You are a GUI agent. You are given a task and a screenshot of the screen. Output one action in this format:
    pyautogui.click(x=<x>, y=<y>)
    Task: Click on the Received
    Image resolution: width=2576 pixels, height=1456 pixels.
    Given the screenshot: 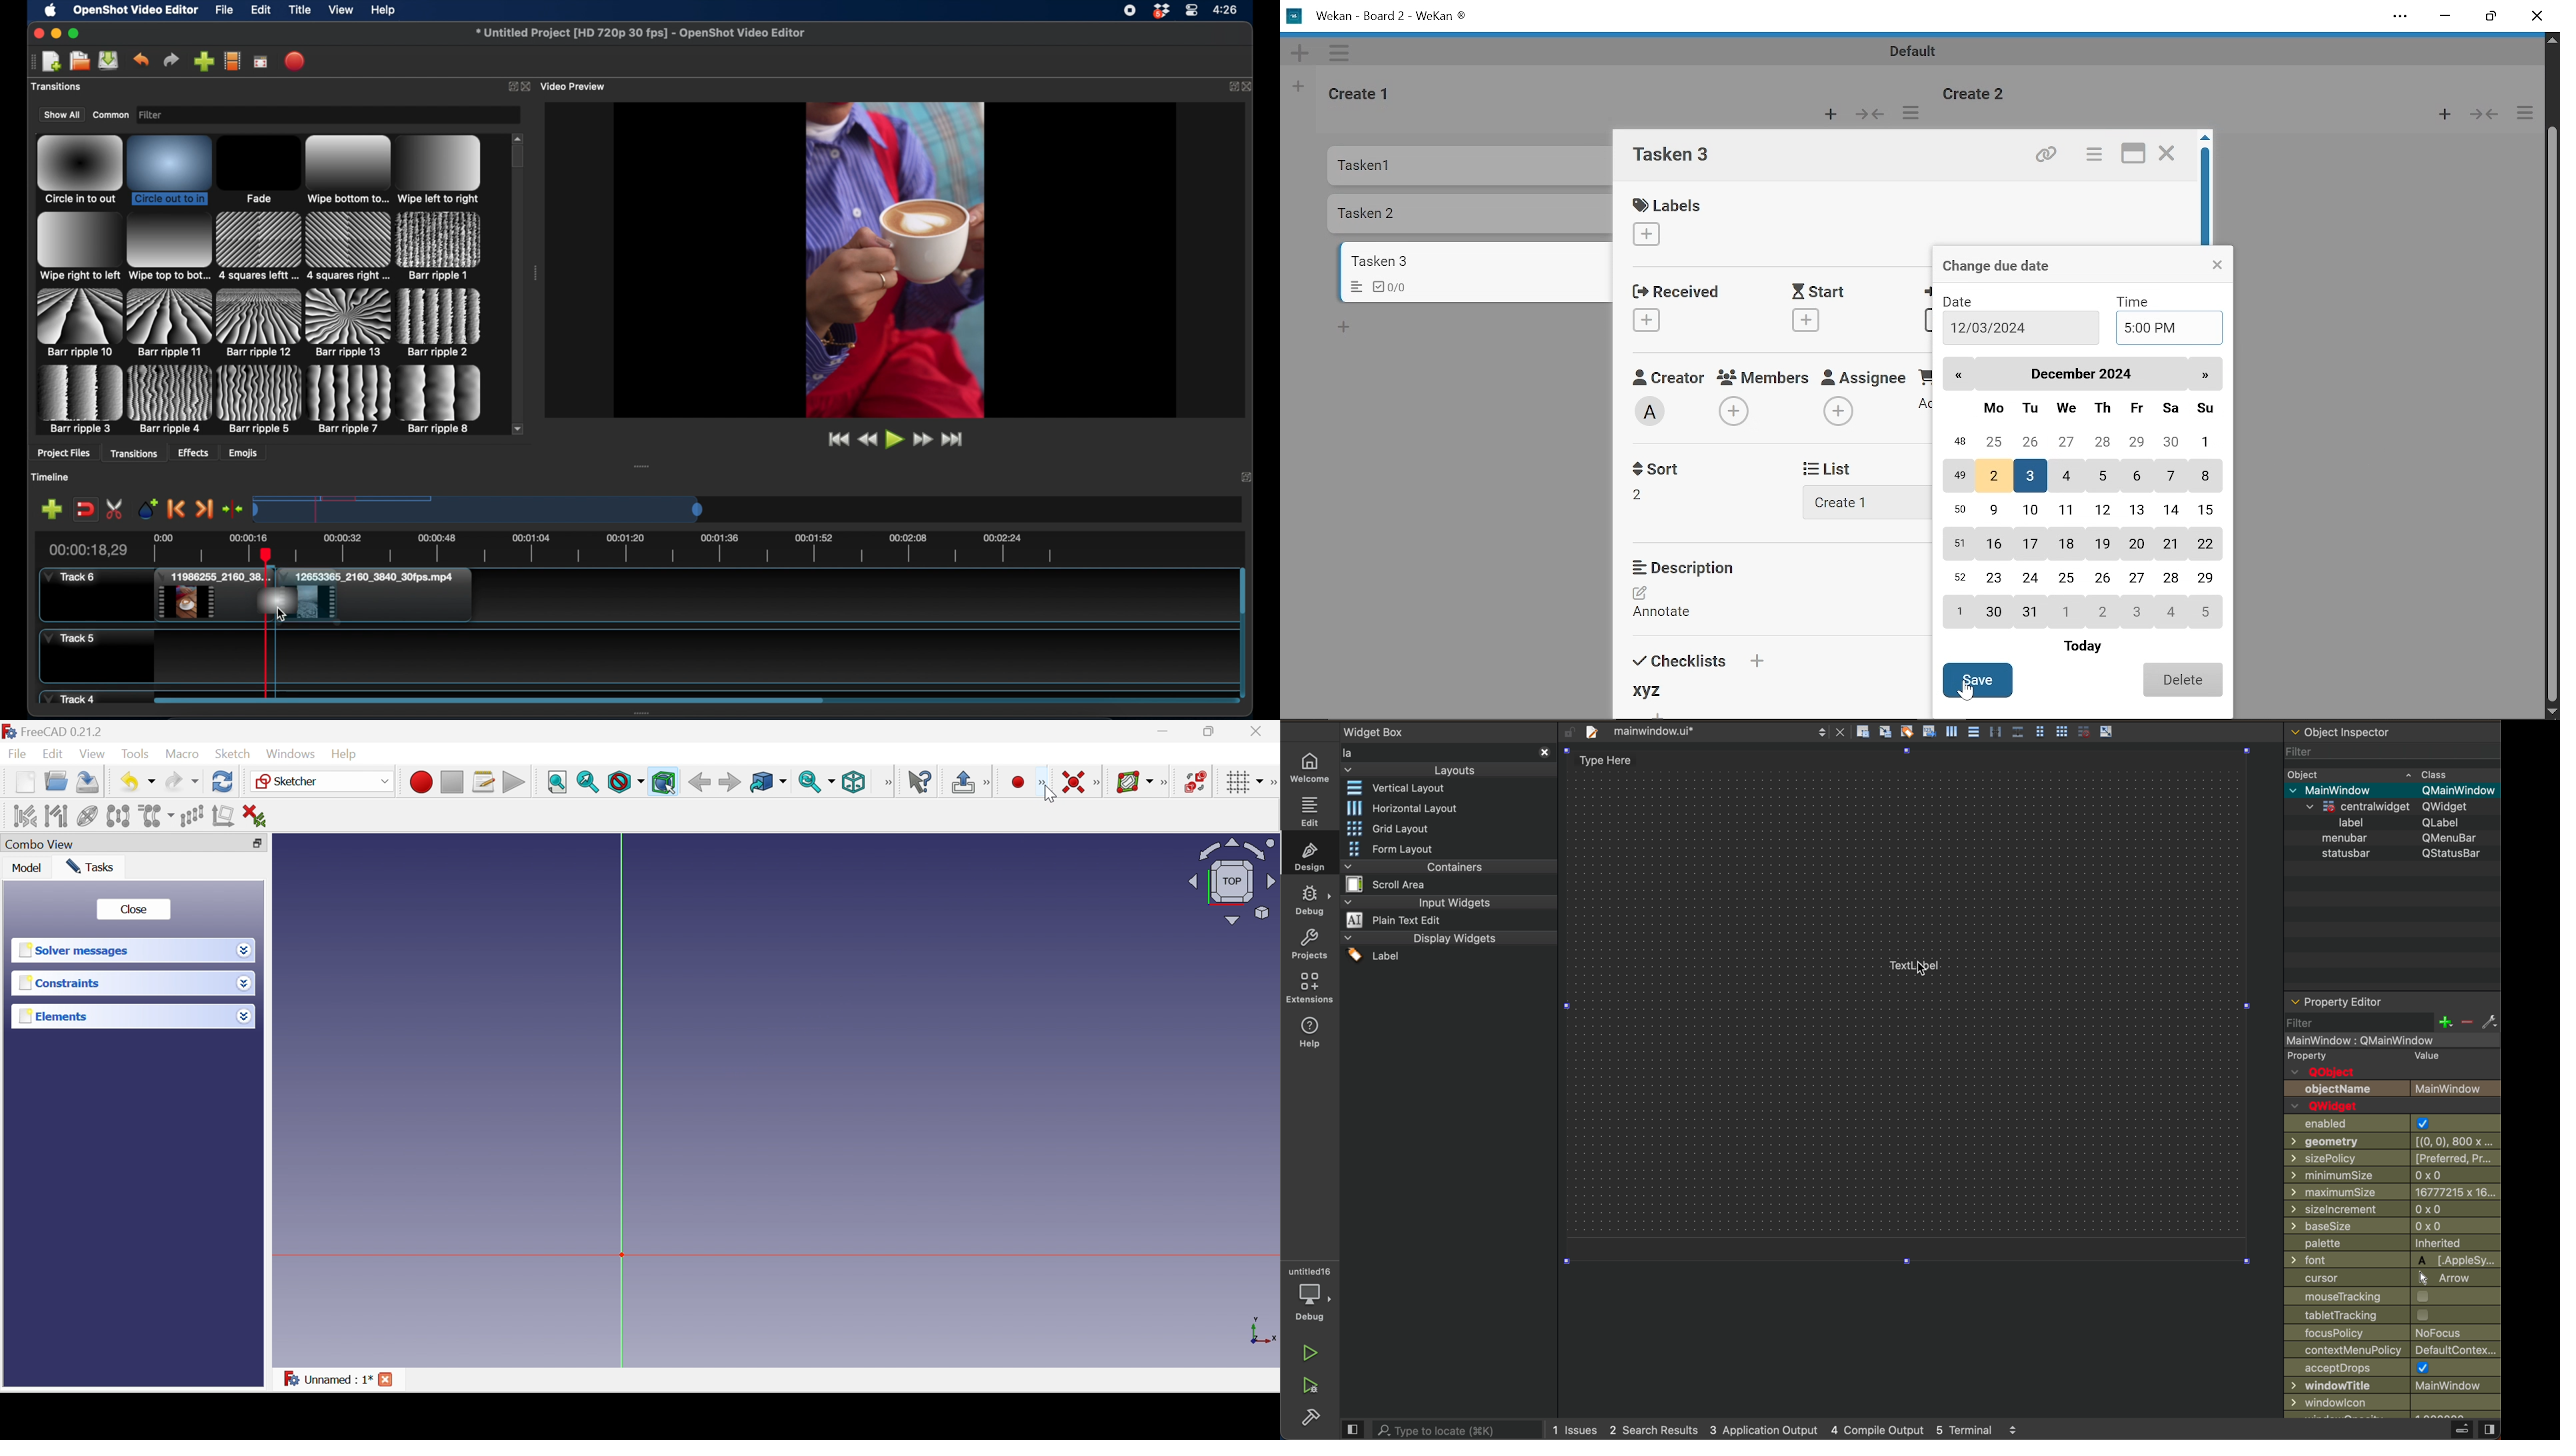 What is the action you would take?
    pyautogui.click(x=1674, y=290)
    